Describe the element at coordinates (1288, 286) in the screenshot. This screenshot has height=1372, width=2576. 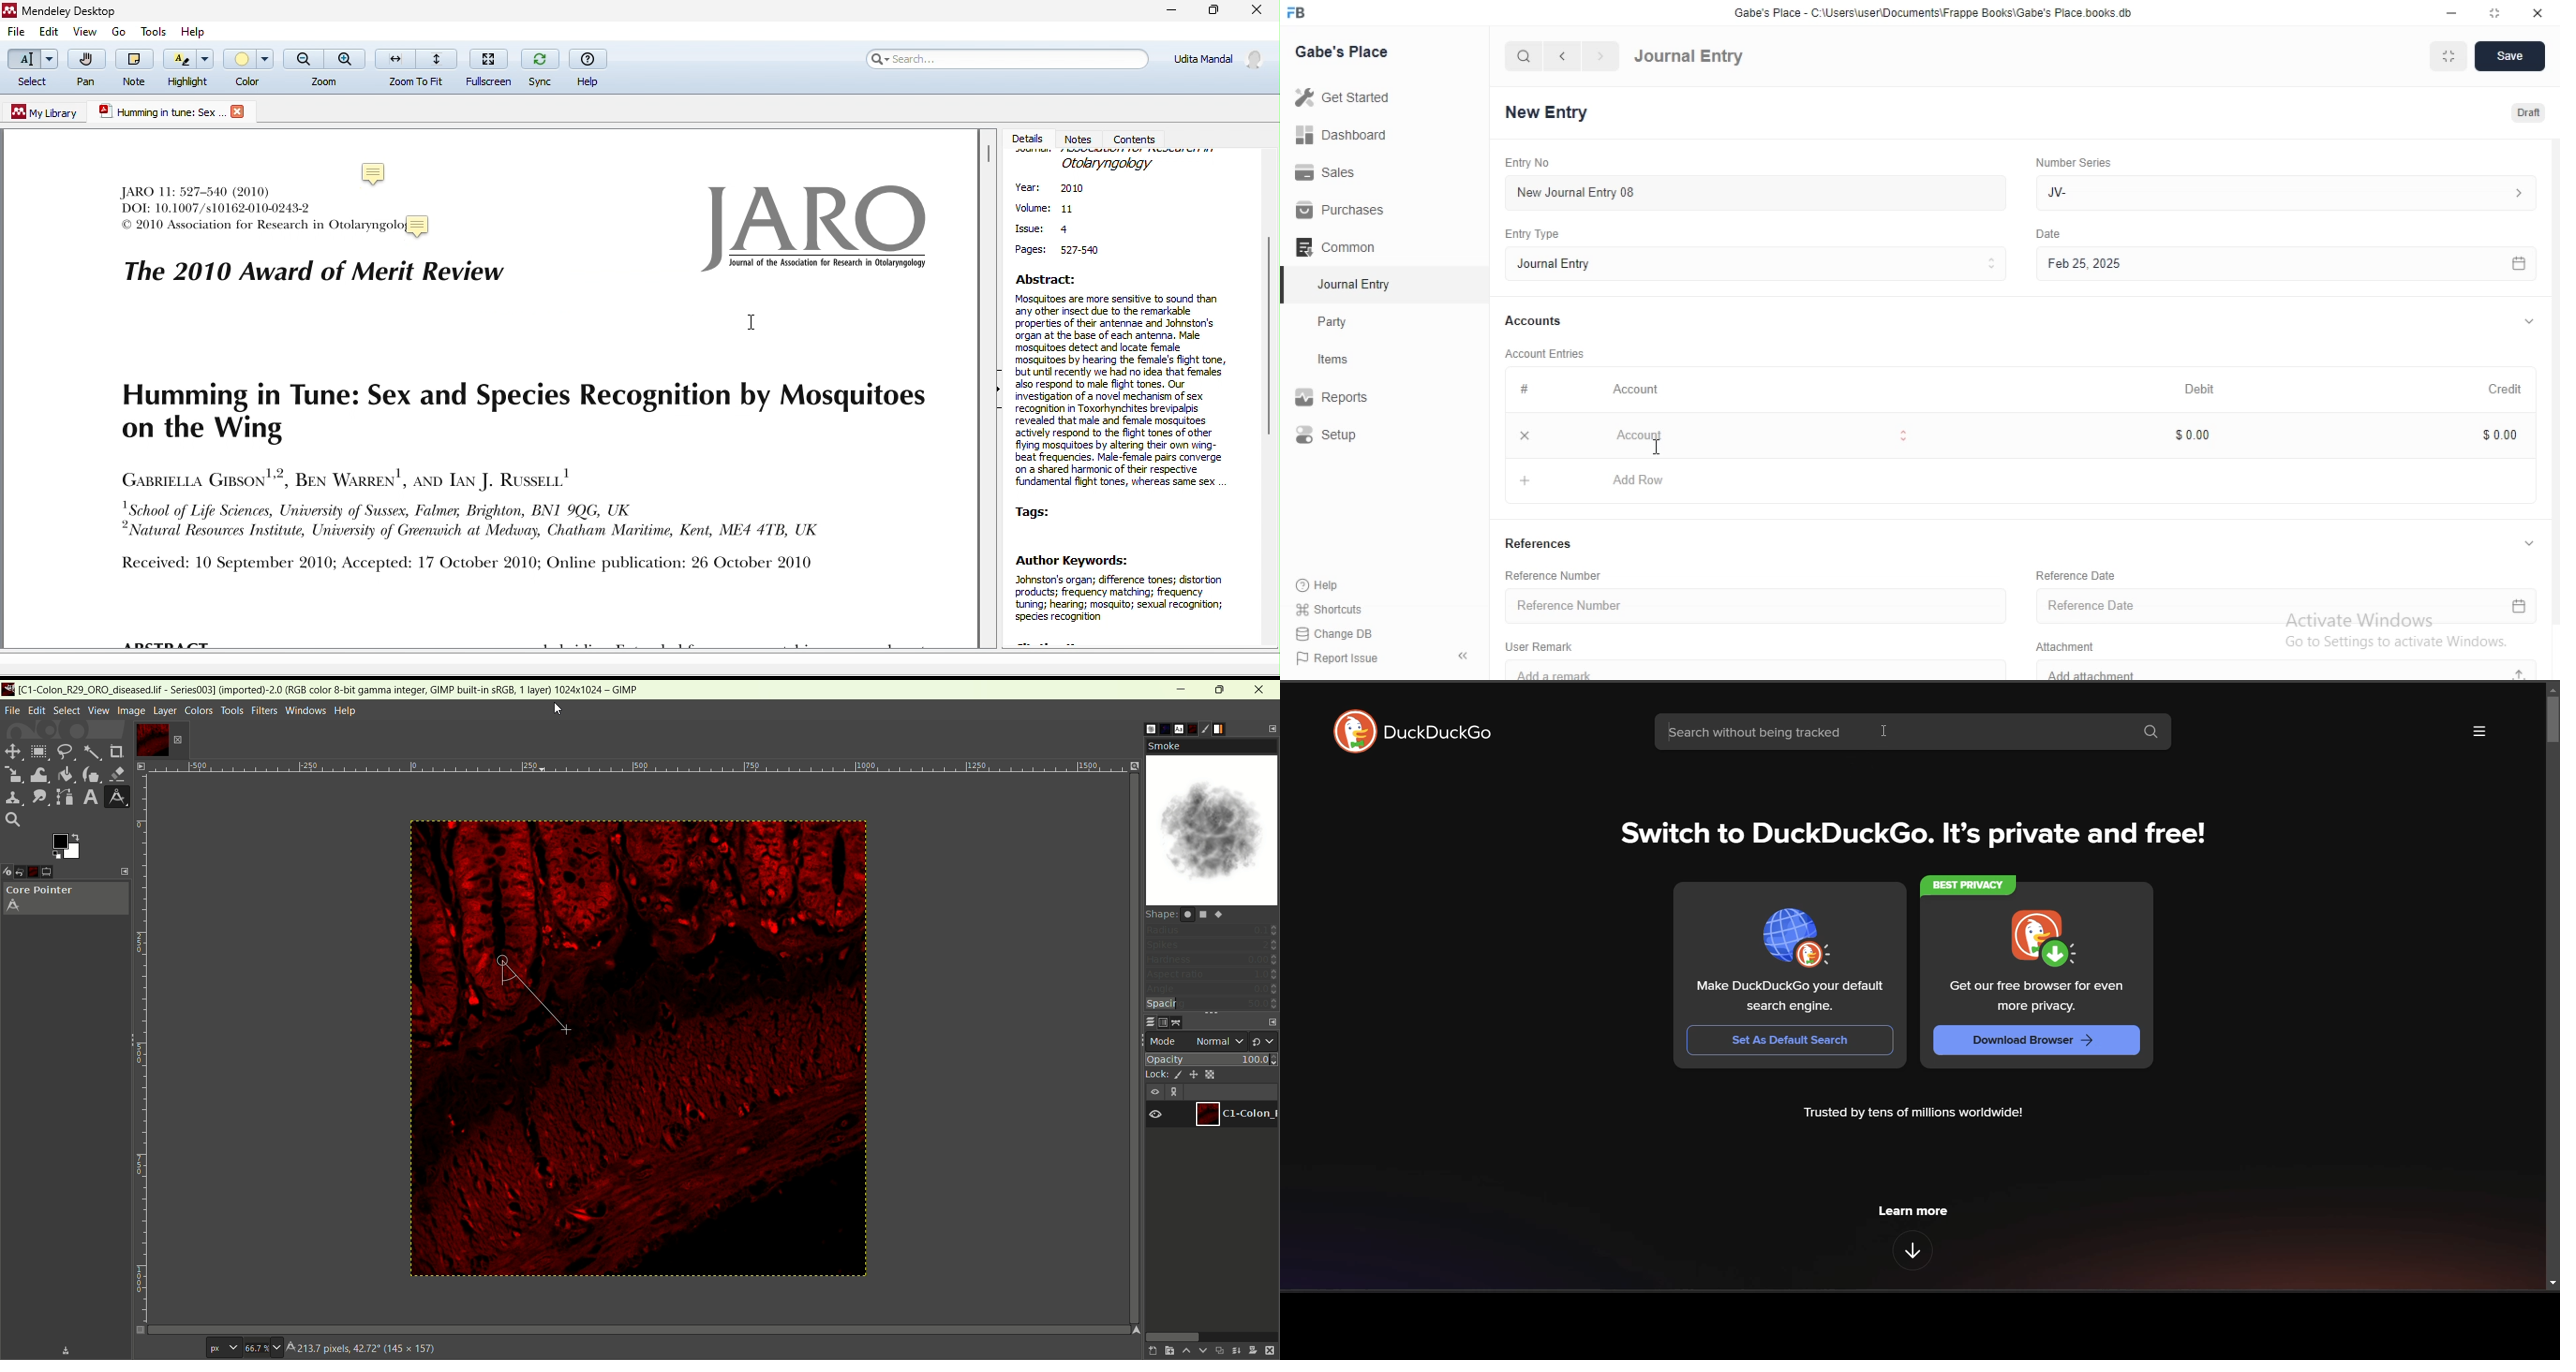
I see `selected` at that location.